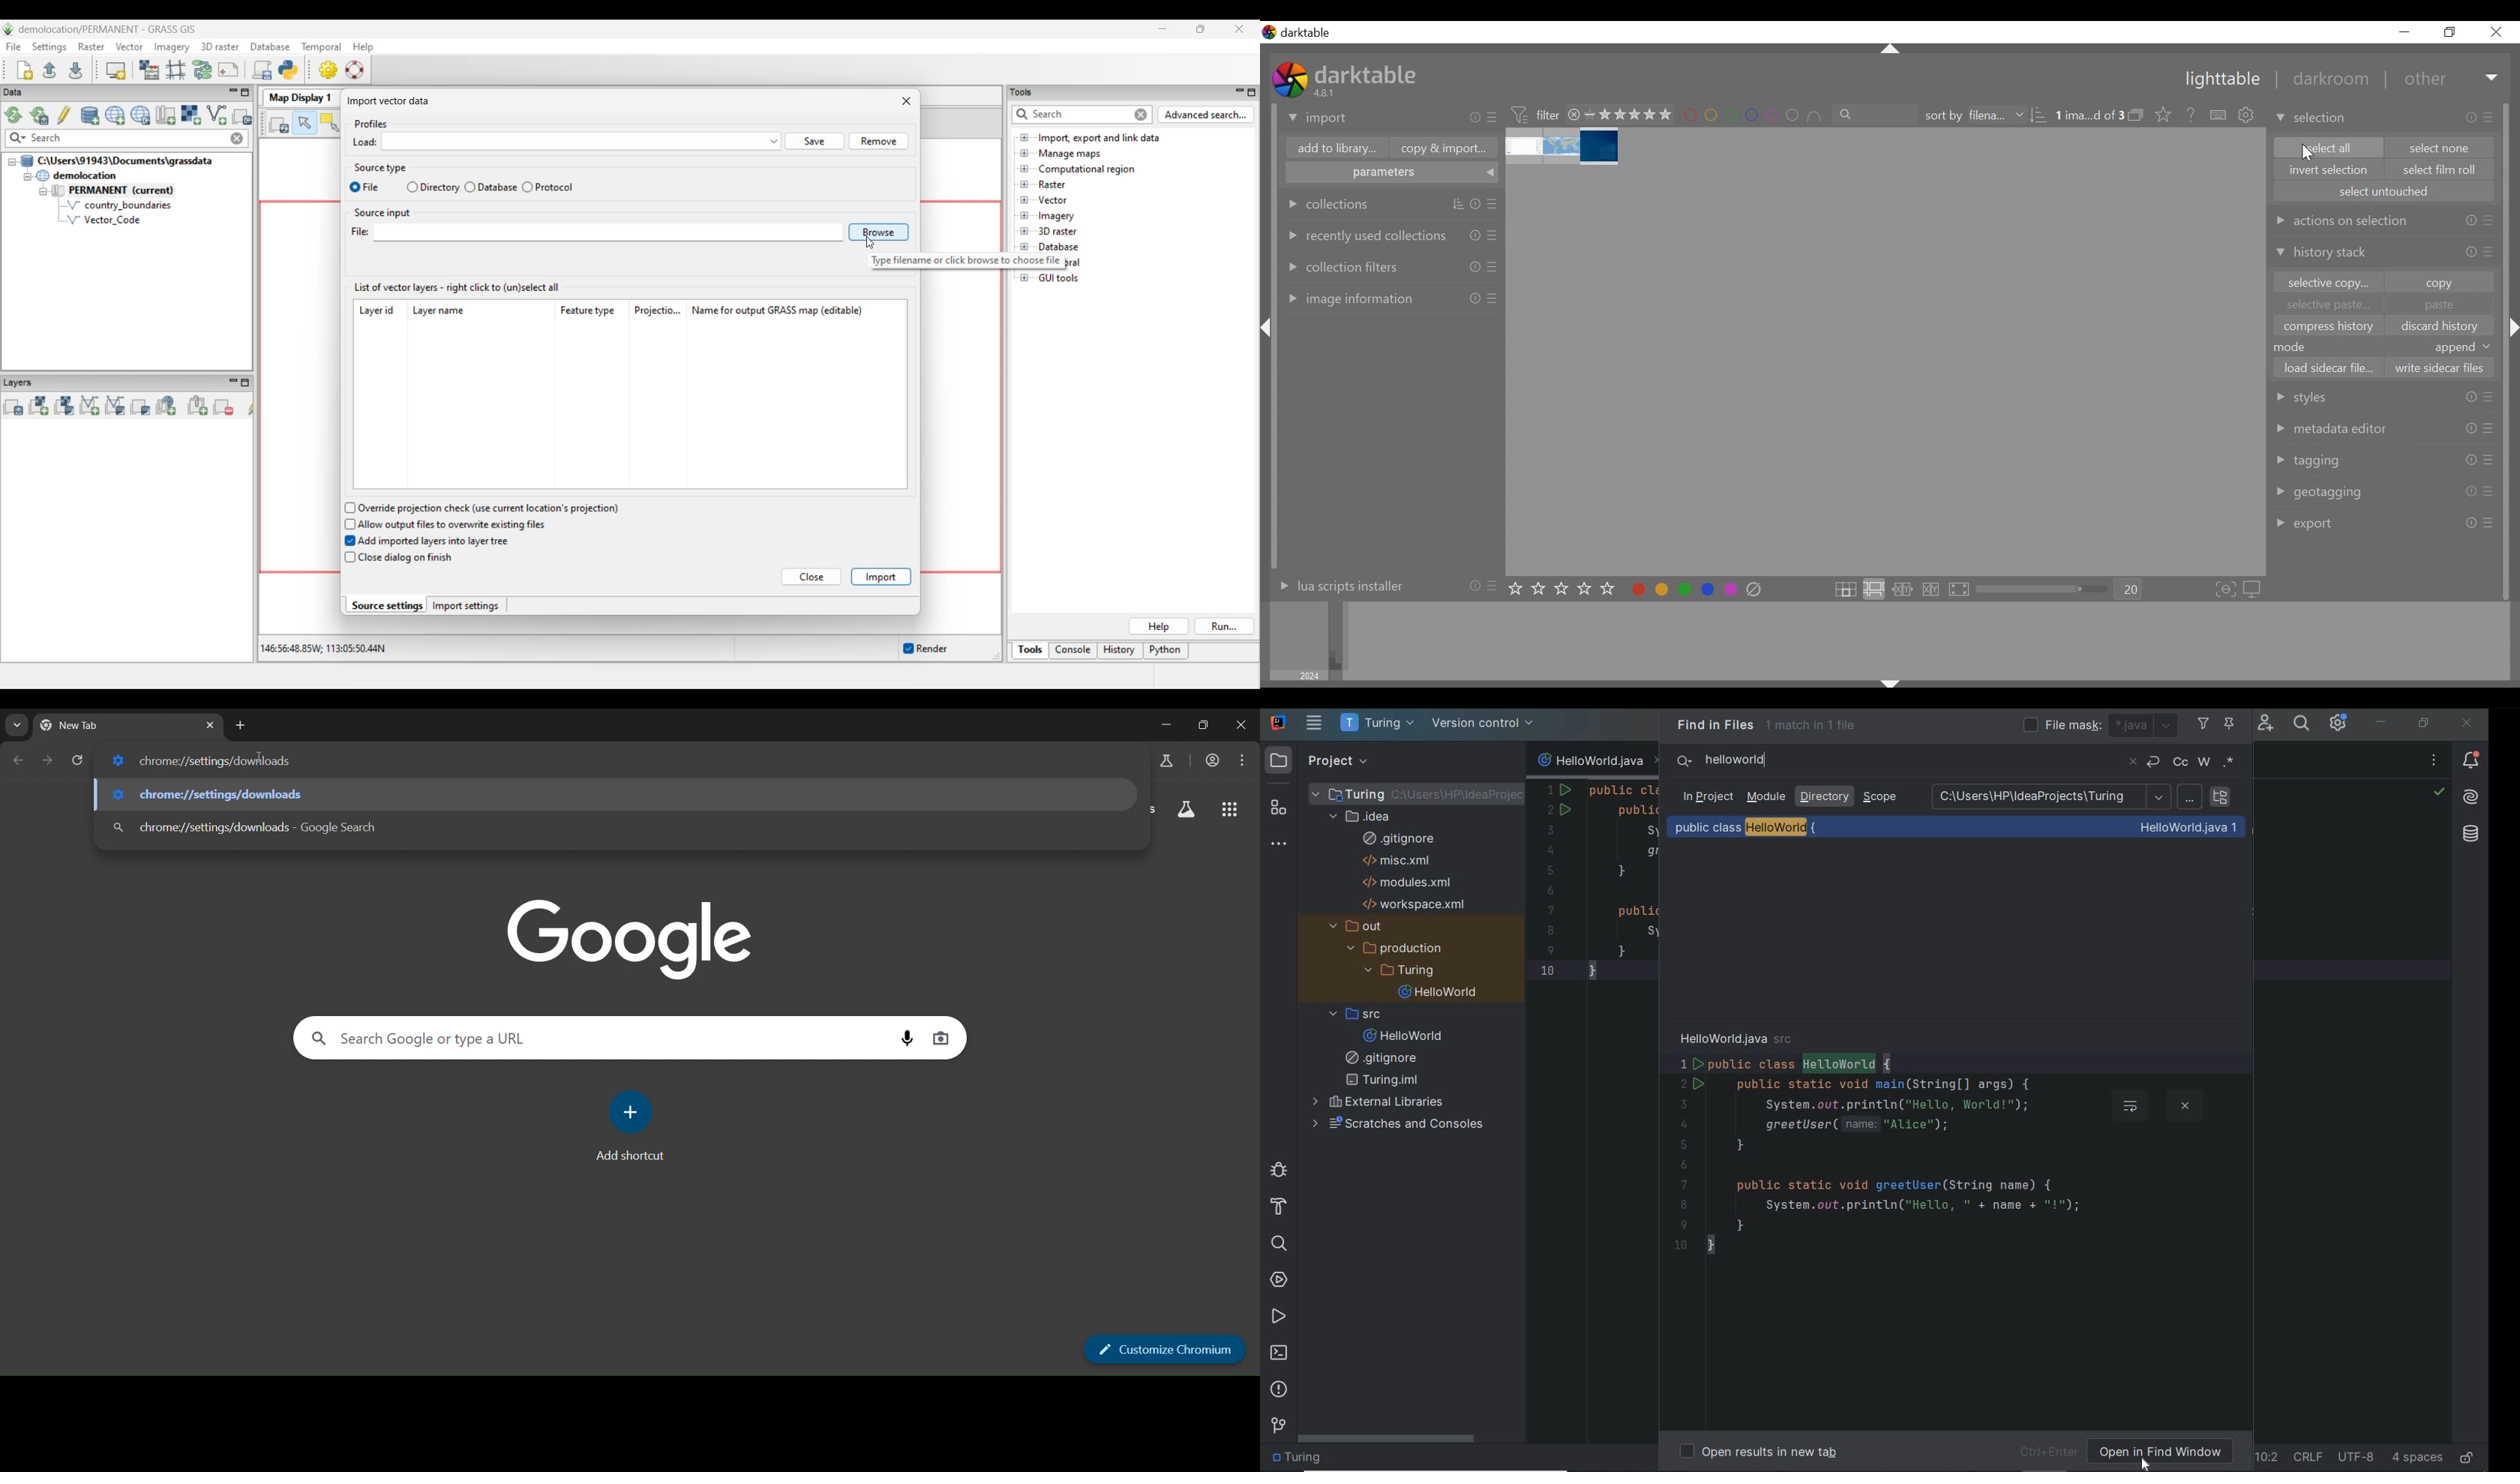  What do you see at coordinates (205, 762) in the screenshot?
I see `chrome://settings/downloads` at bounding box center [205, 762].